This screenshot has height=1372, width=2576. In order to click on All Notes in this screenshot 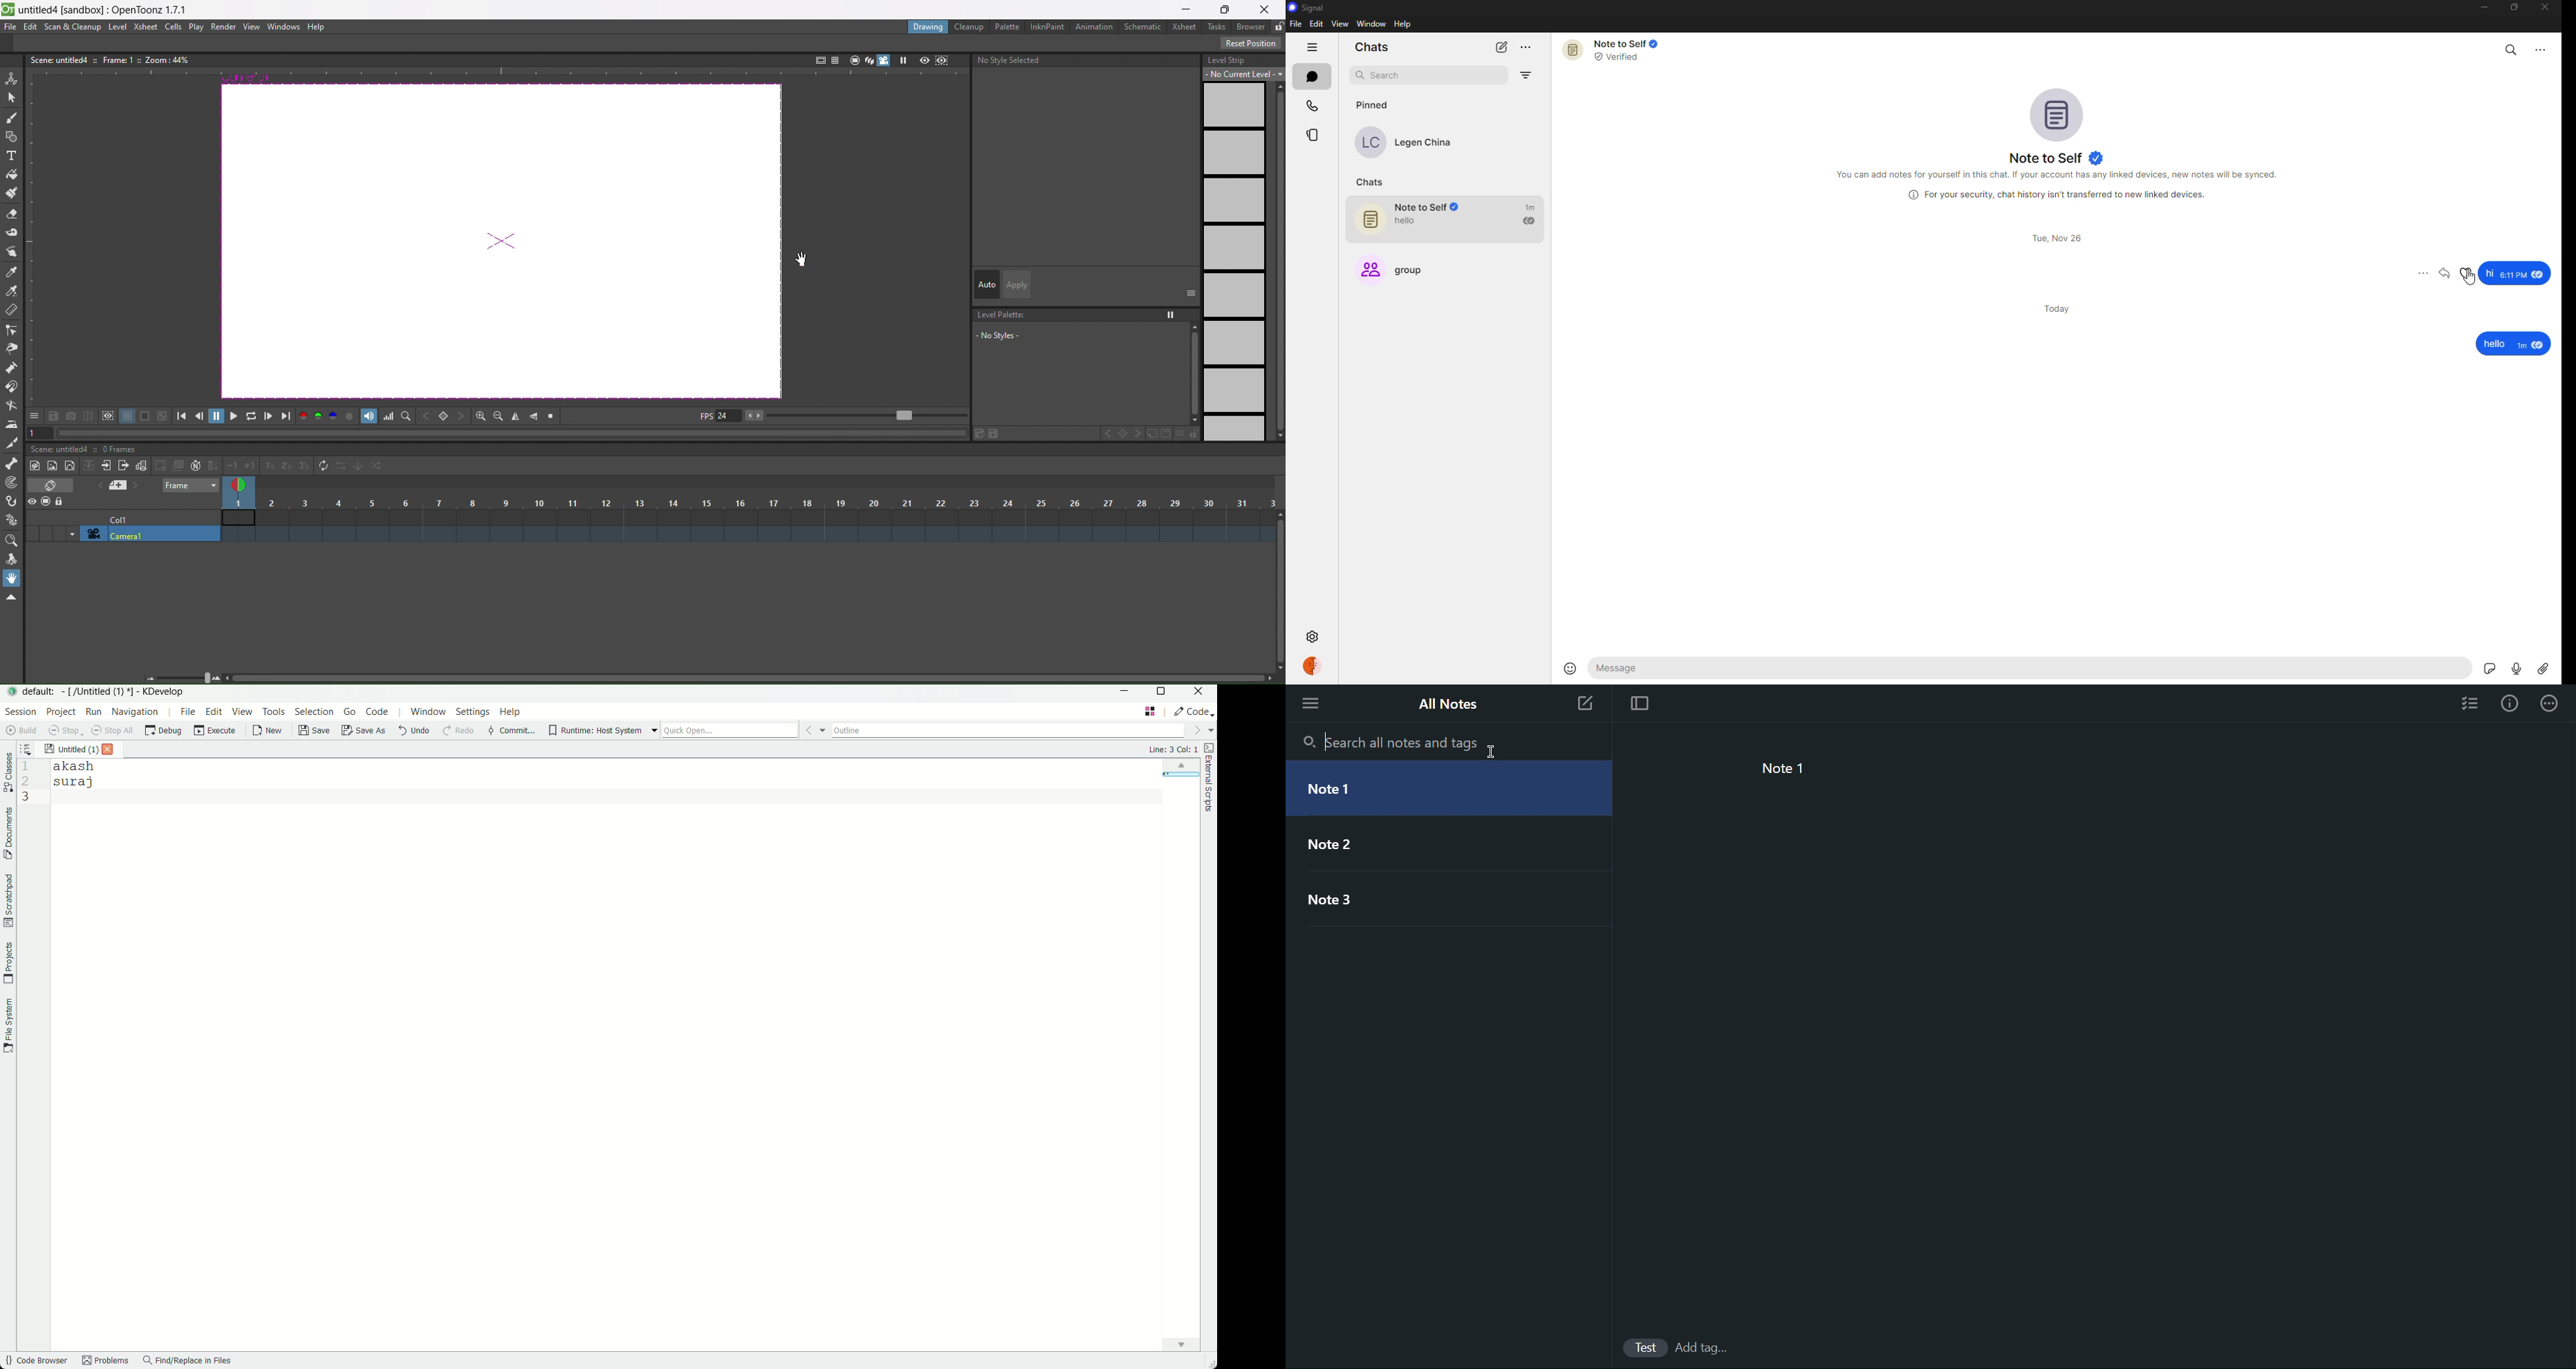, I will do `click(1448, 702)`.